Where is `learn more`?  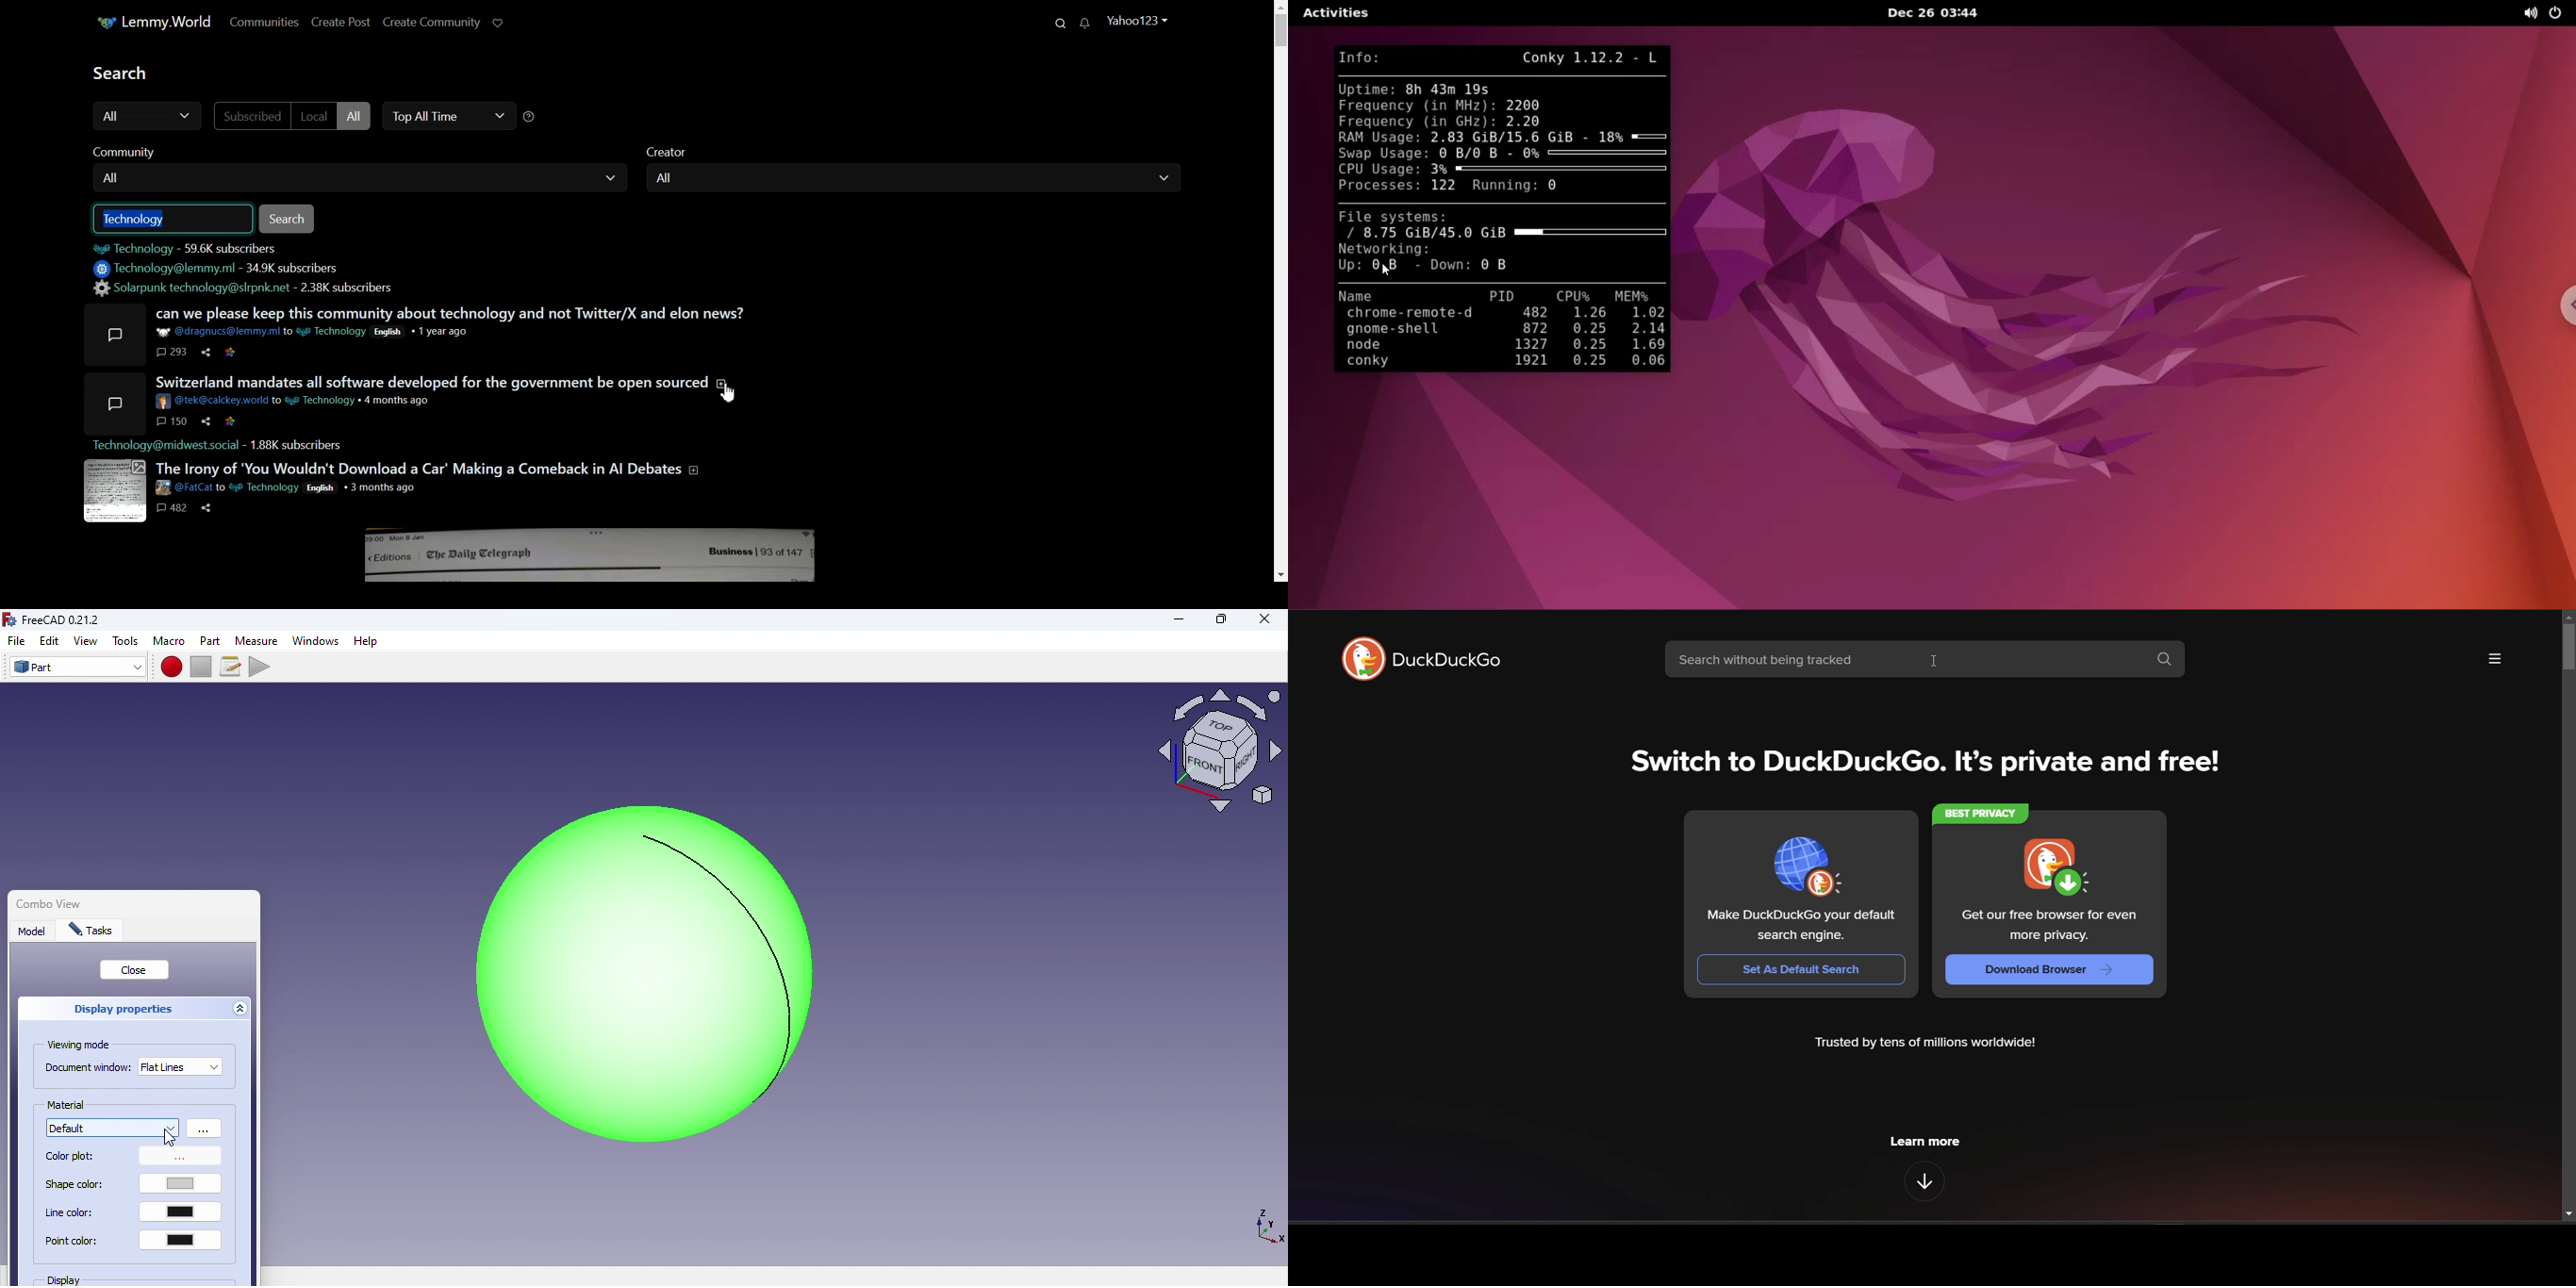
learn more is located at coordinates (1927, 1140).